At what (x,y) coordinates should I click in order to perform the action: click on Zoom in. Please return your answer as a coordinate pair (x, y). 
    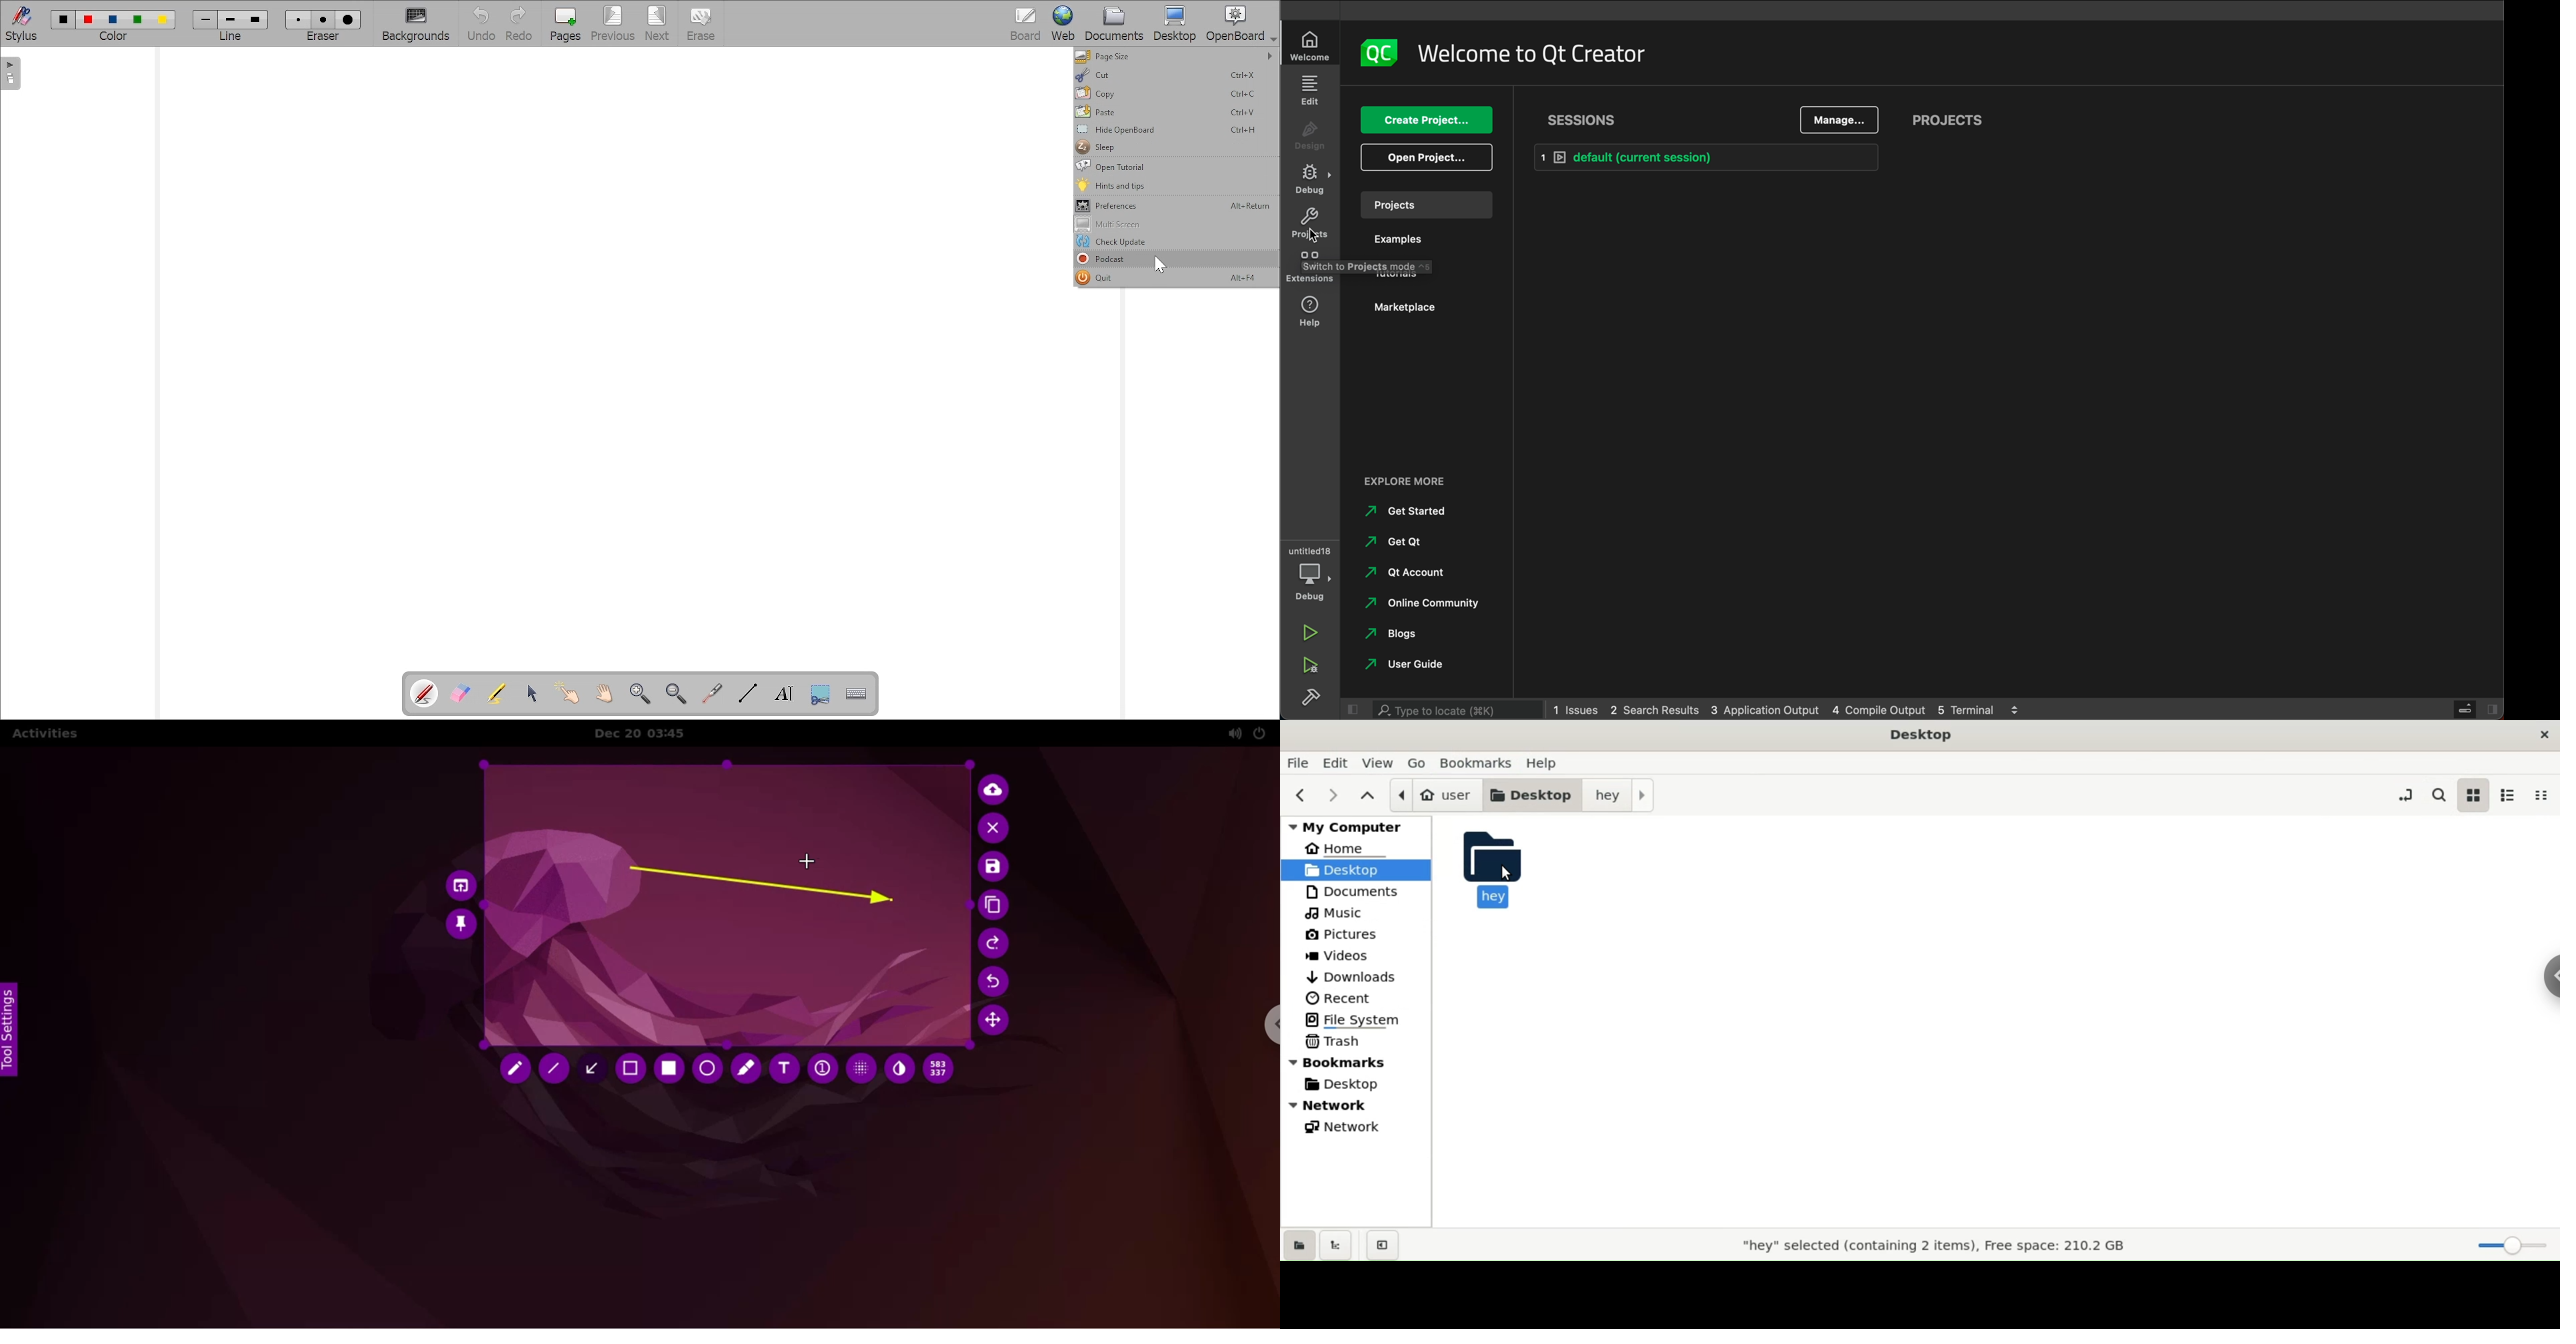
    Looking at the image, I should click on (641, 694).